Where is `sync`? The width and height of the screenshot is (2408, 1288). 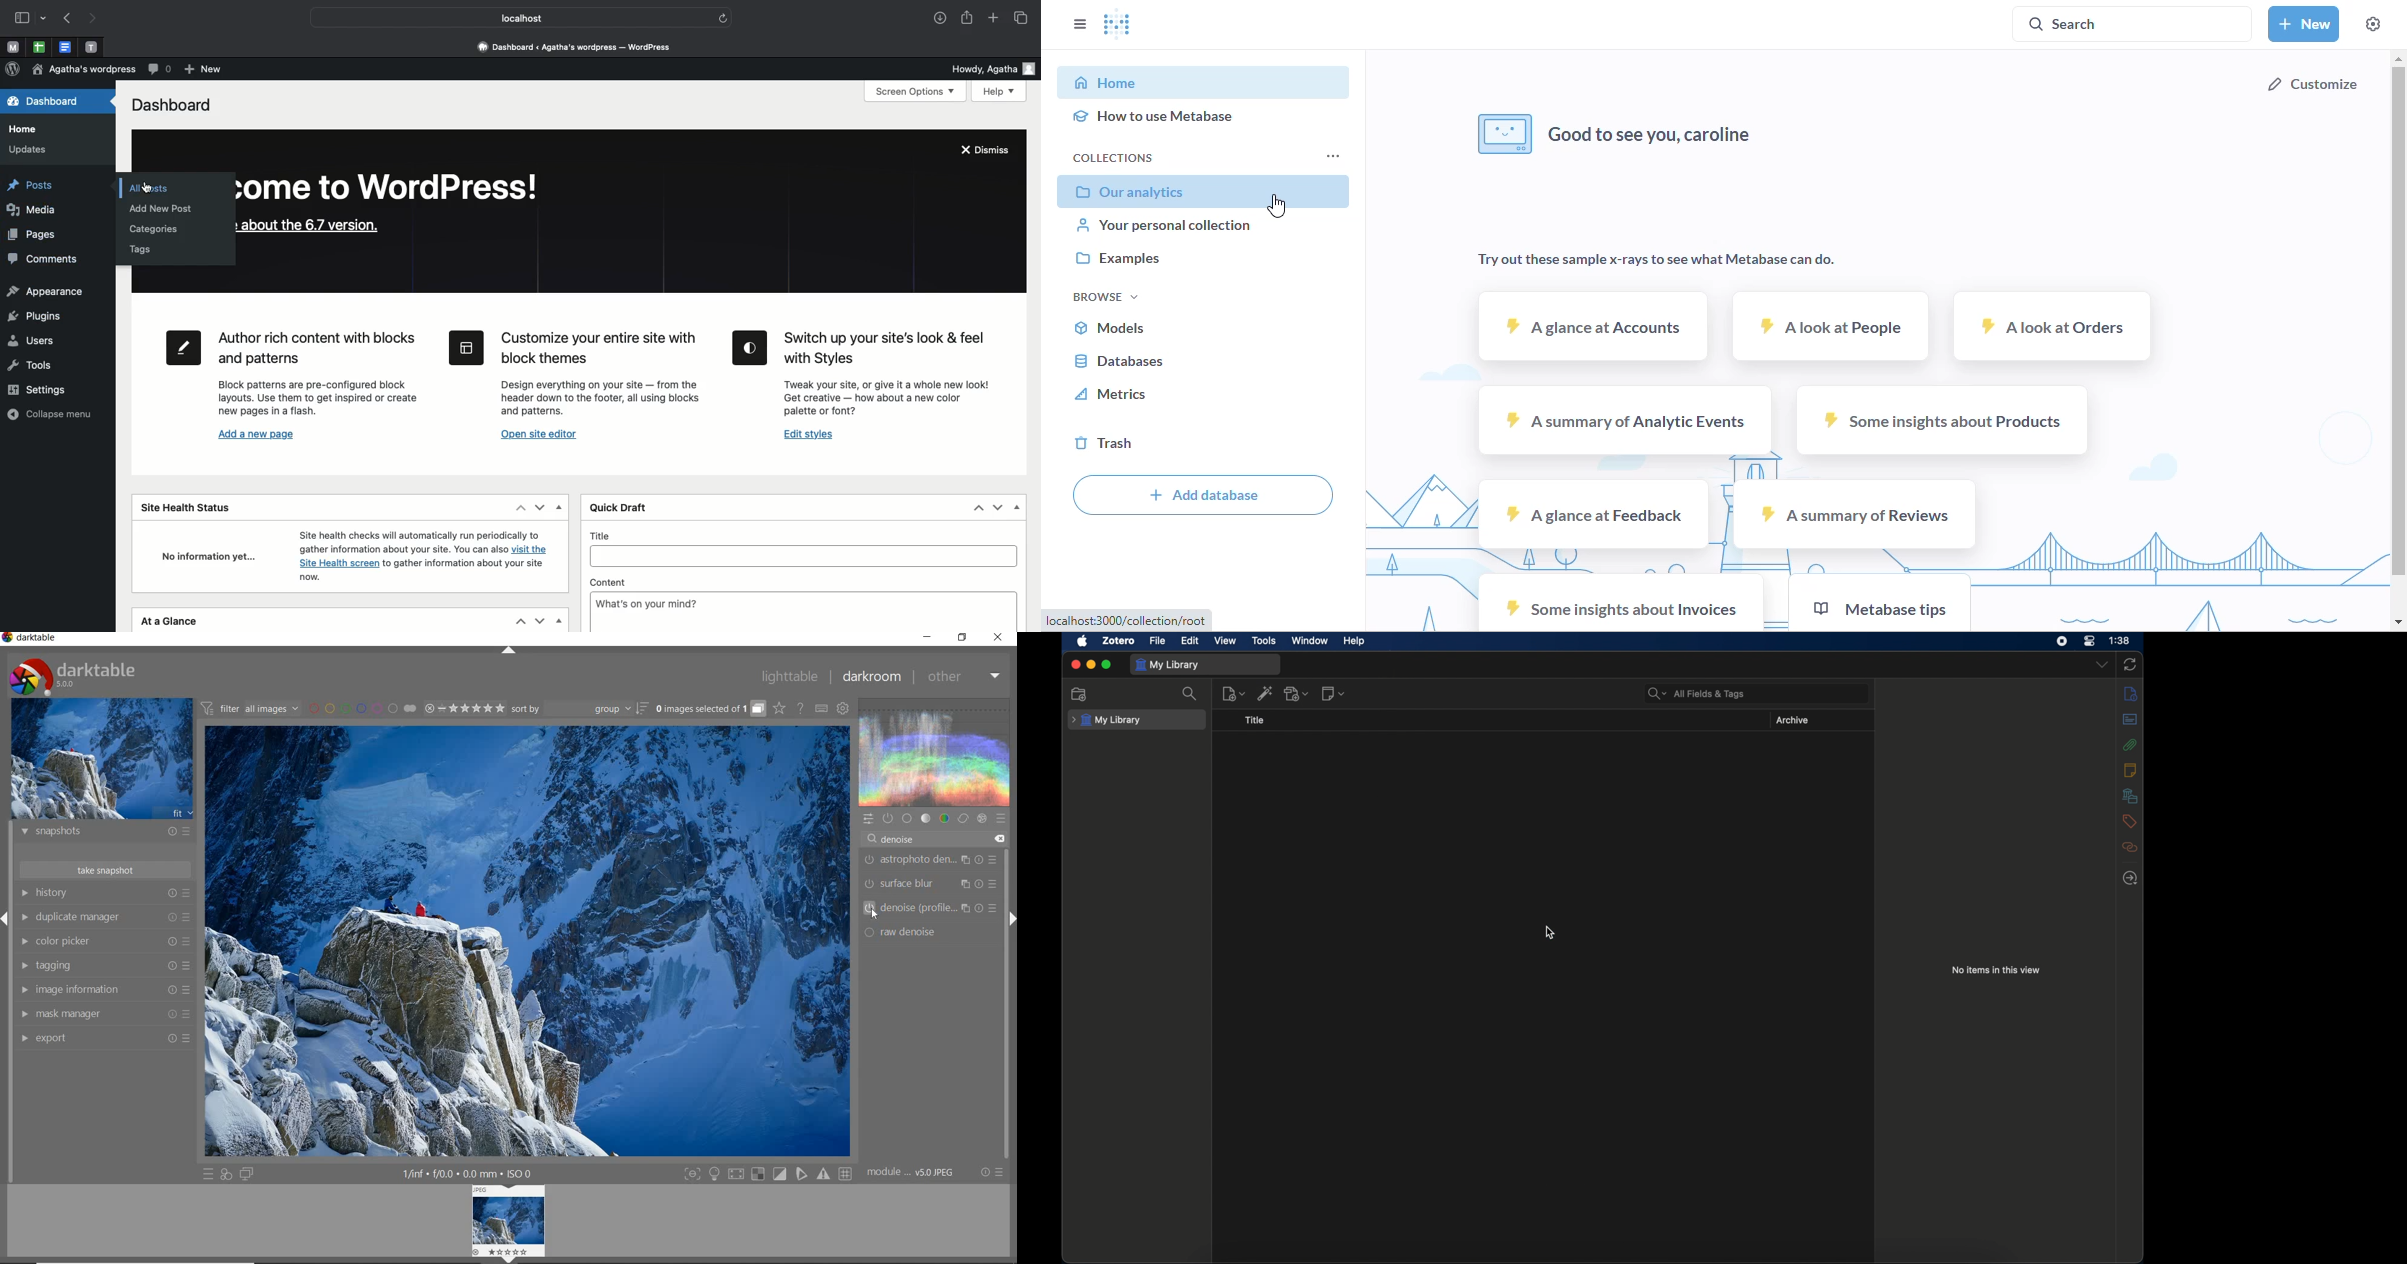 sync is located at coordinates (2130, 664).